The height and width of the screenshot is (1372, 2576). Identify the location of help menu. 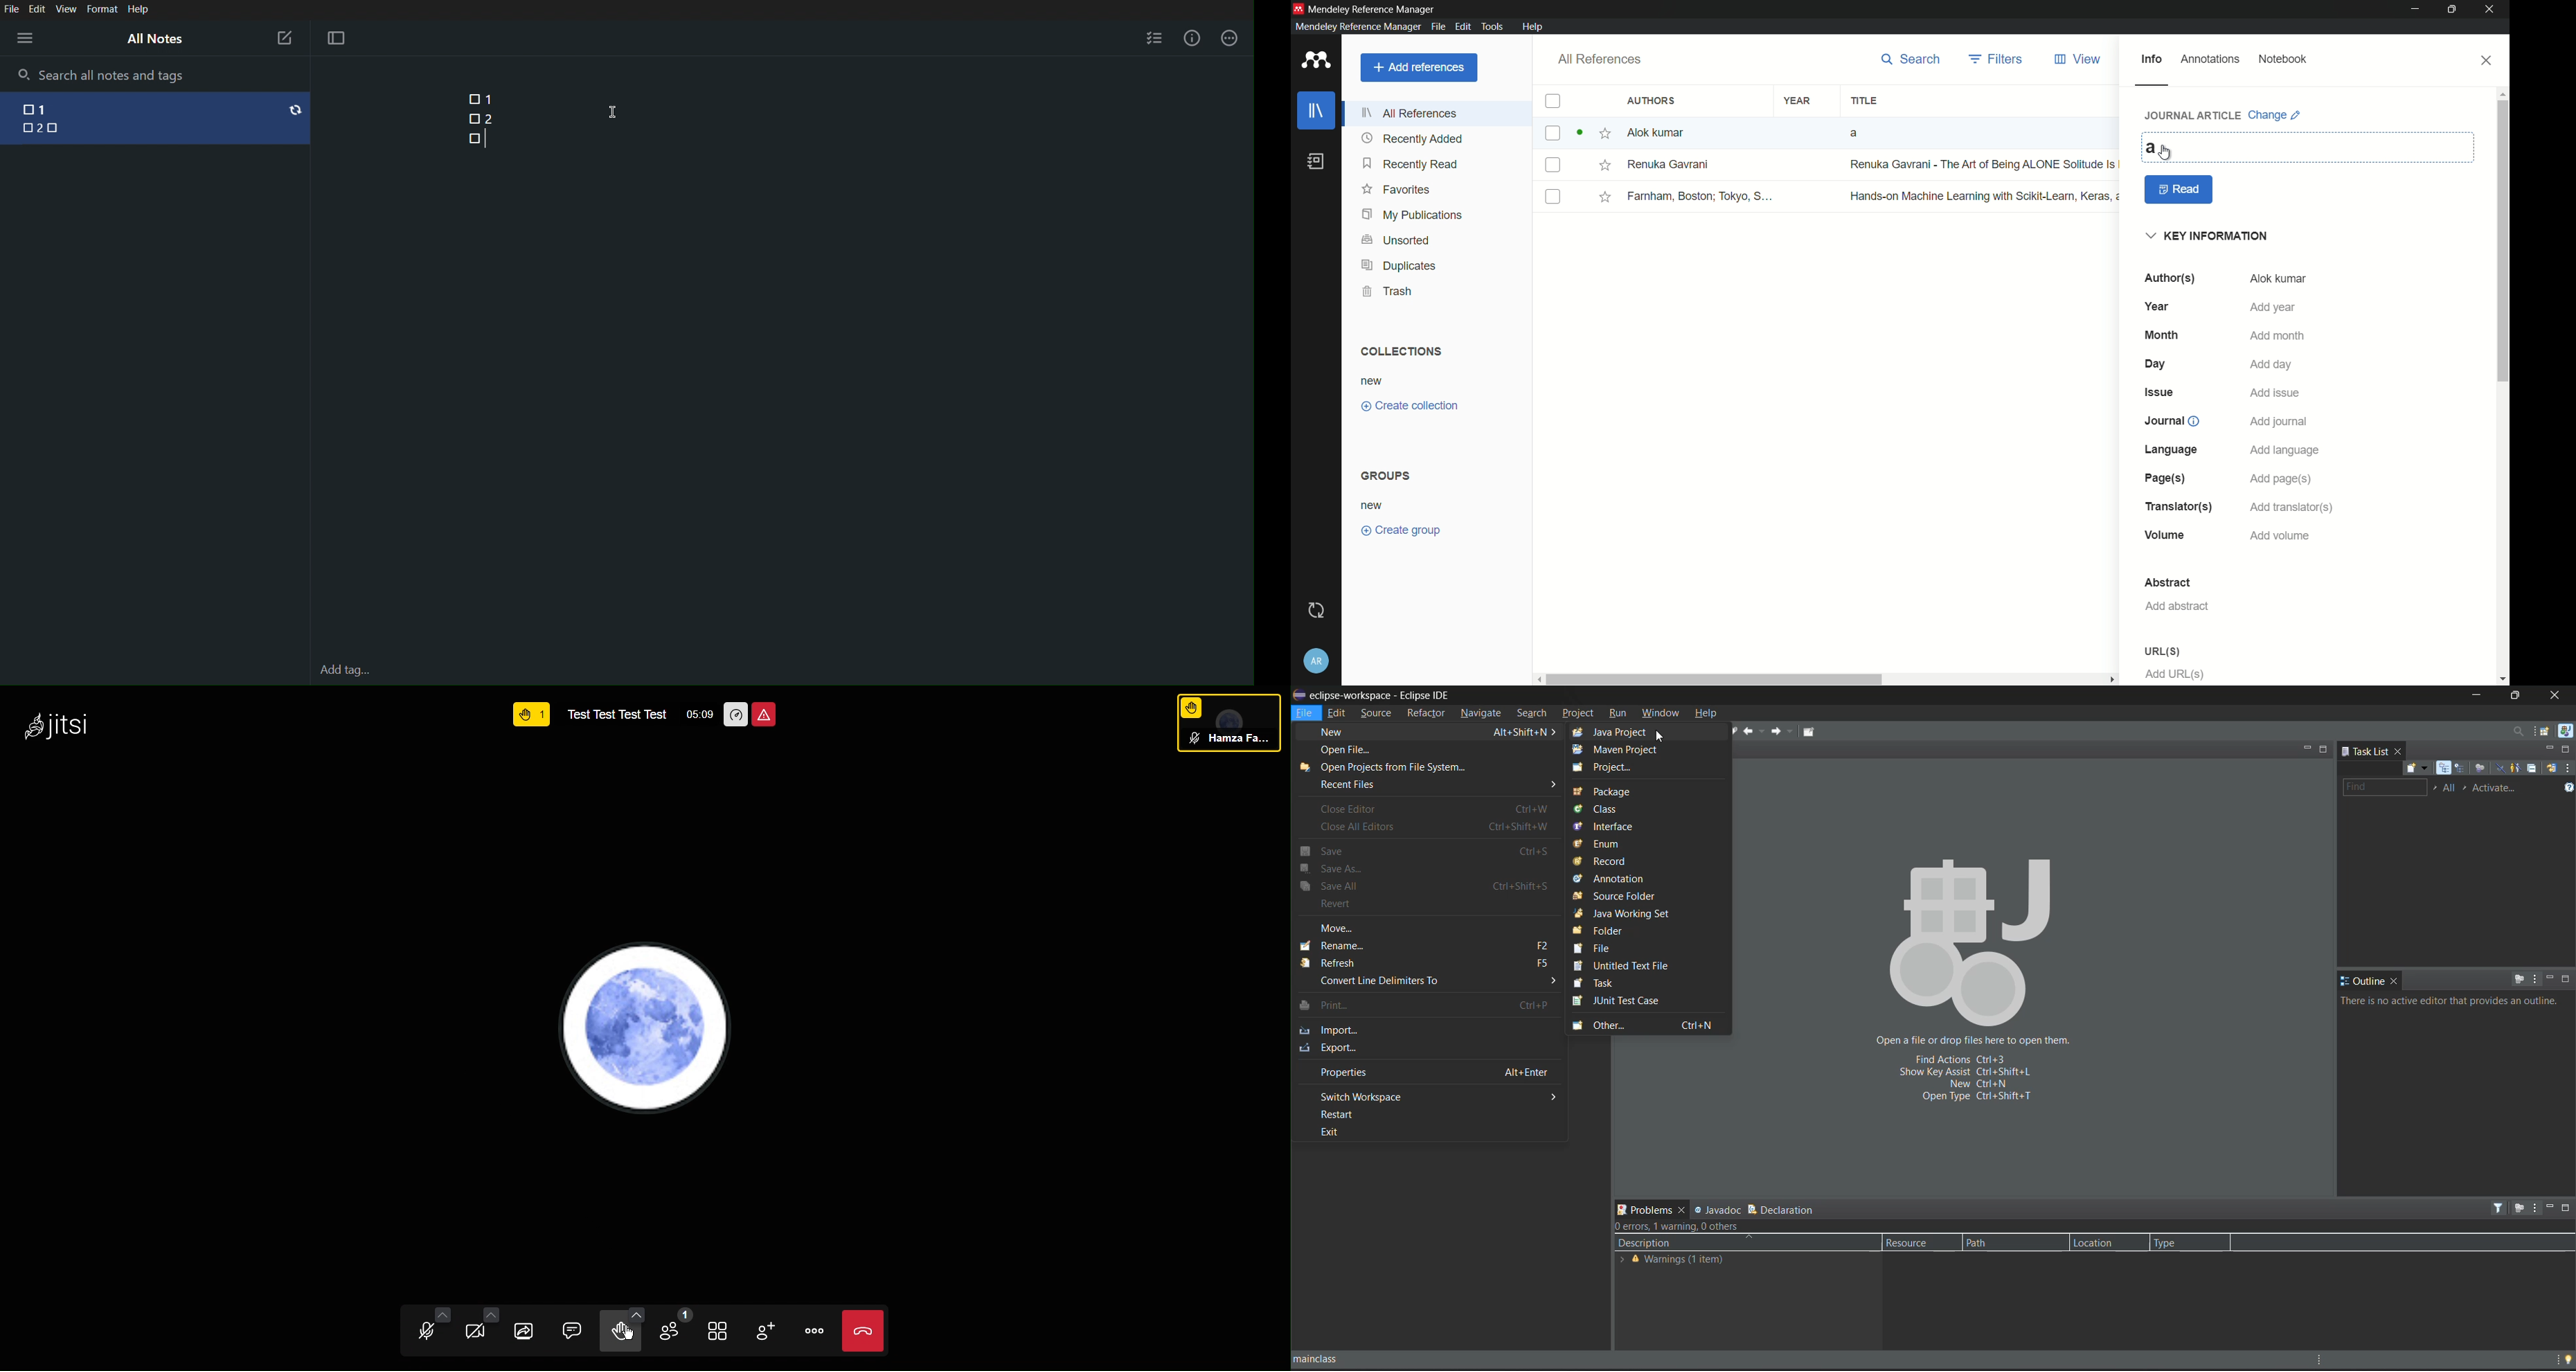
(1532, 27).